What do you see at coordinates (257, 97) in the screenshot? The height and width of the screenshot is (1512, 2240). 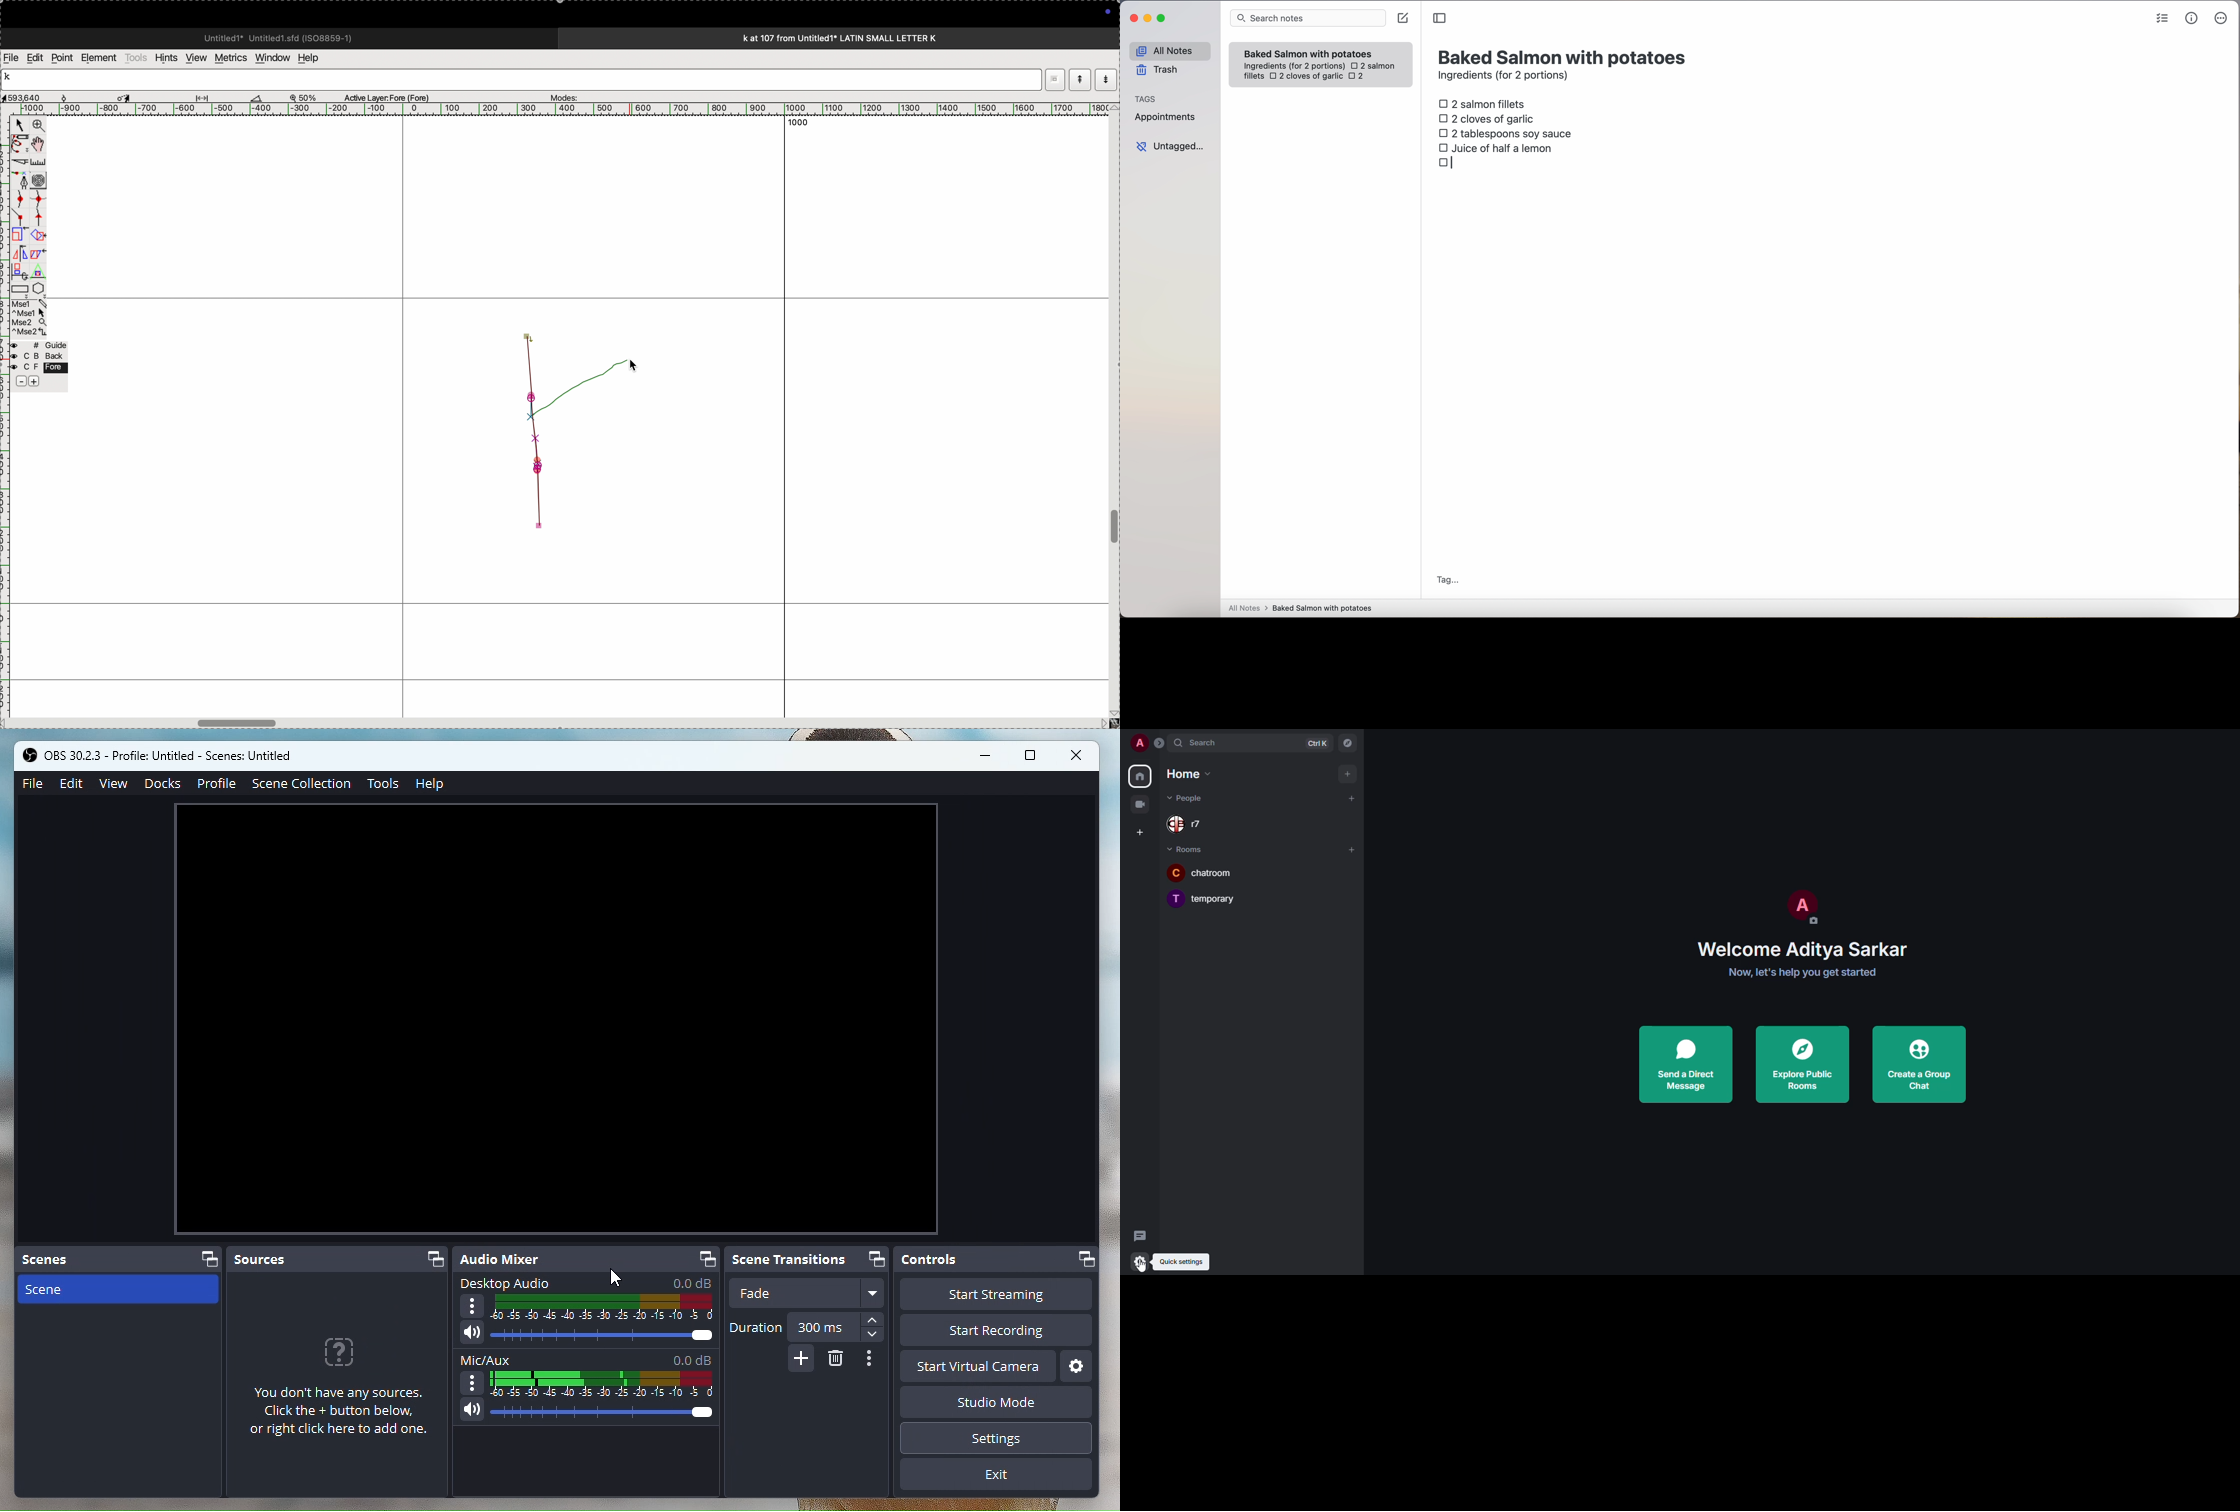 I see `cut` at bounding box center [257, 97].